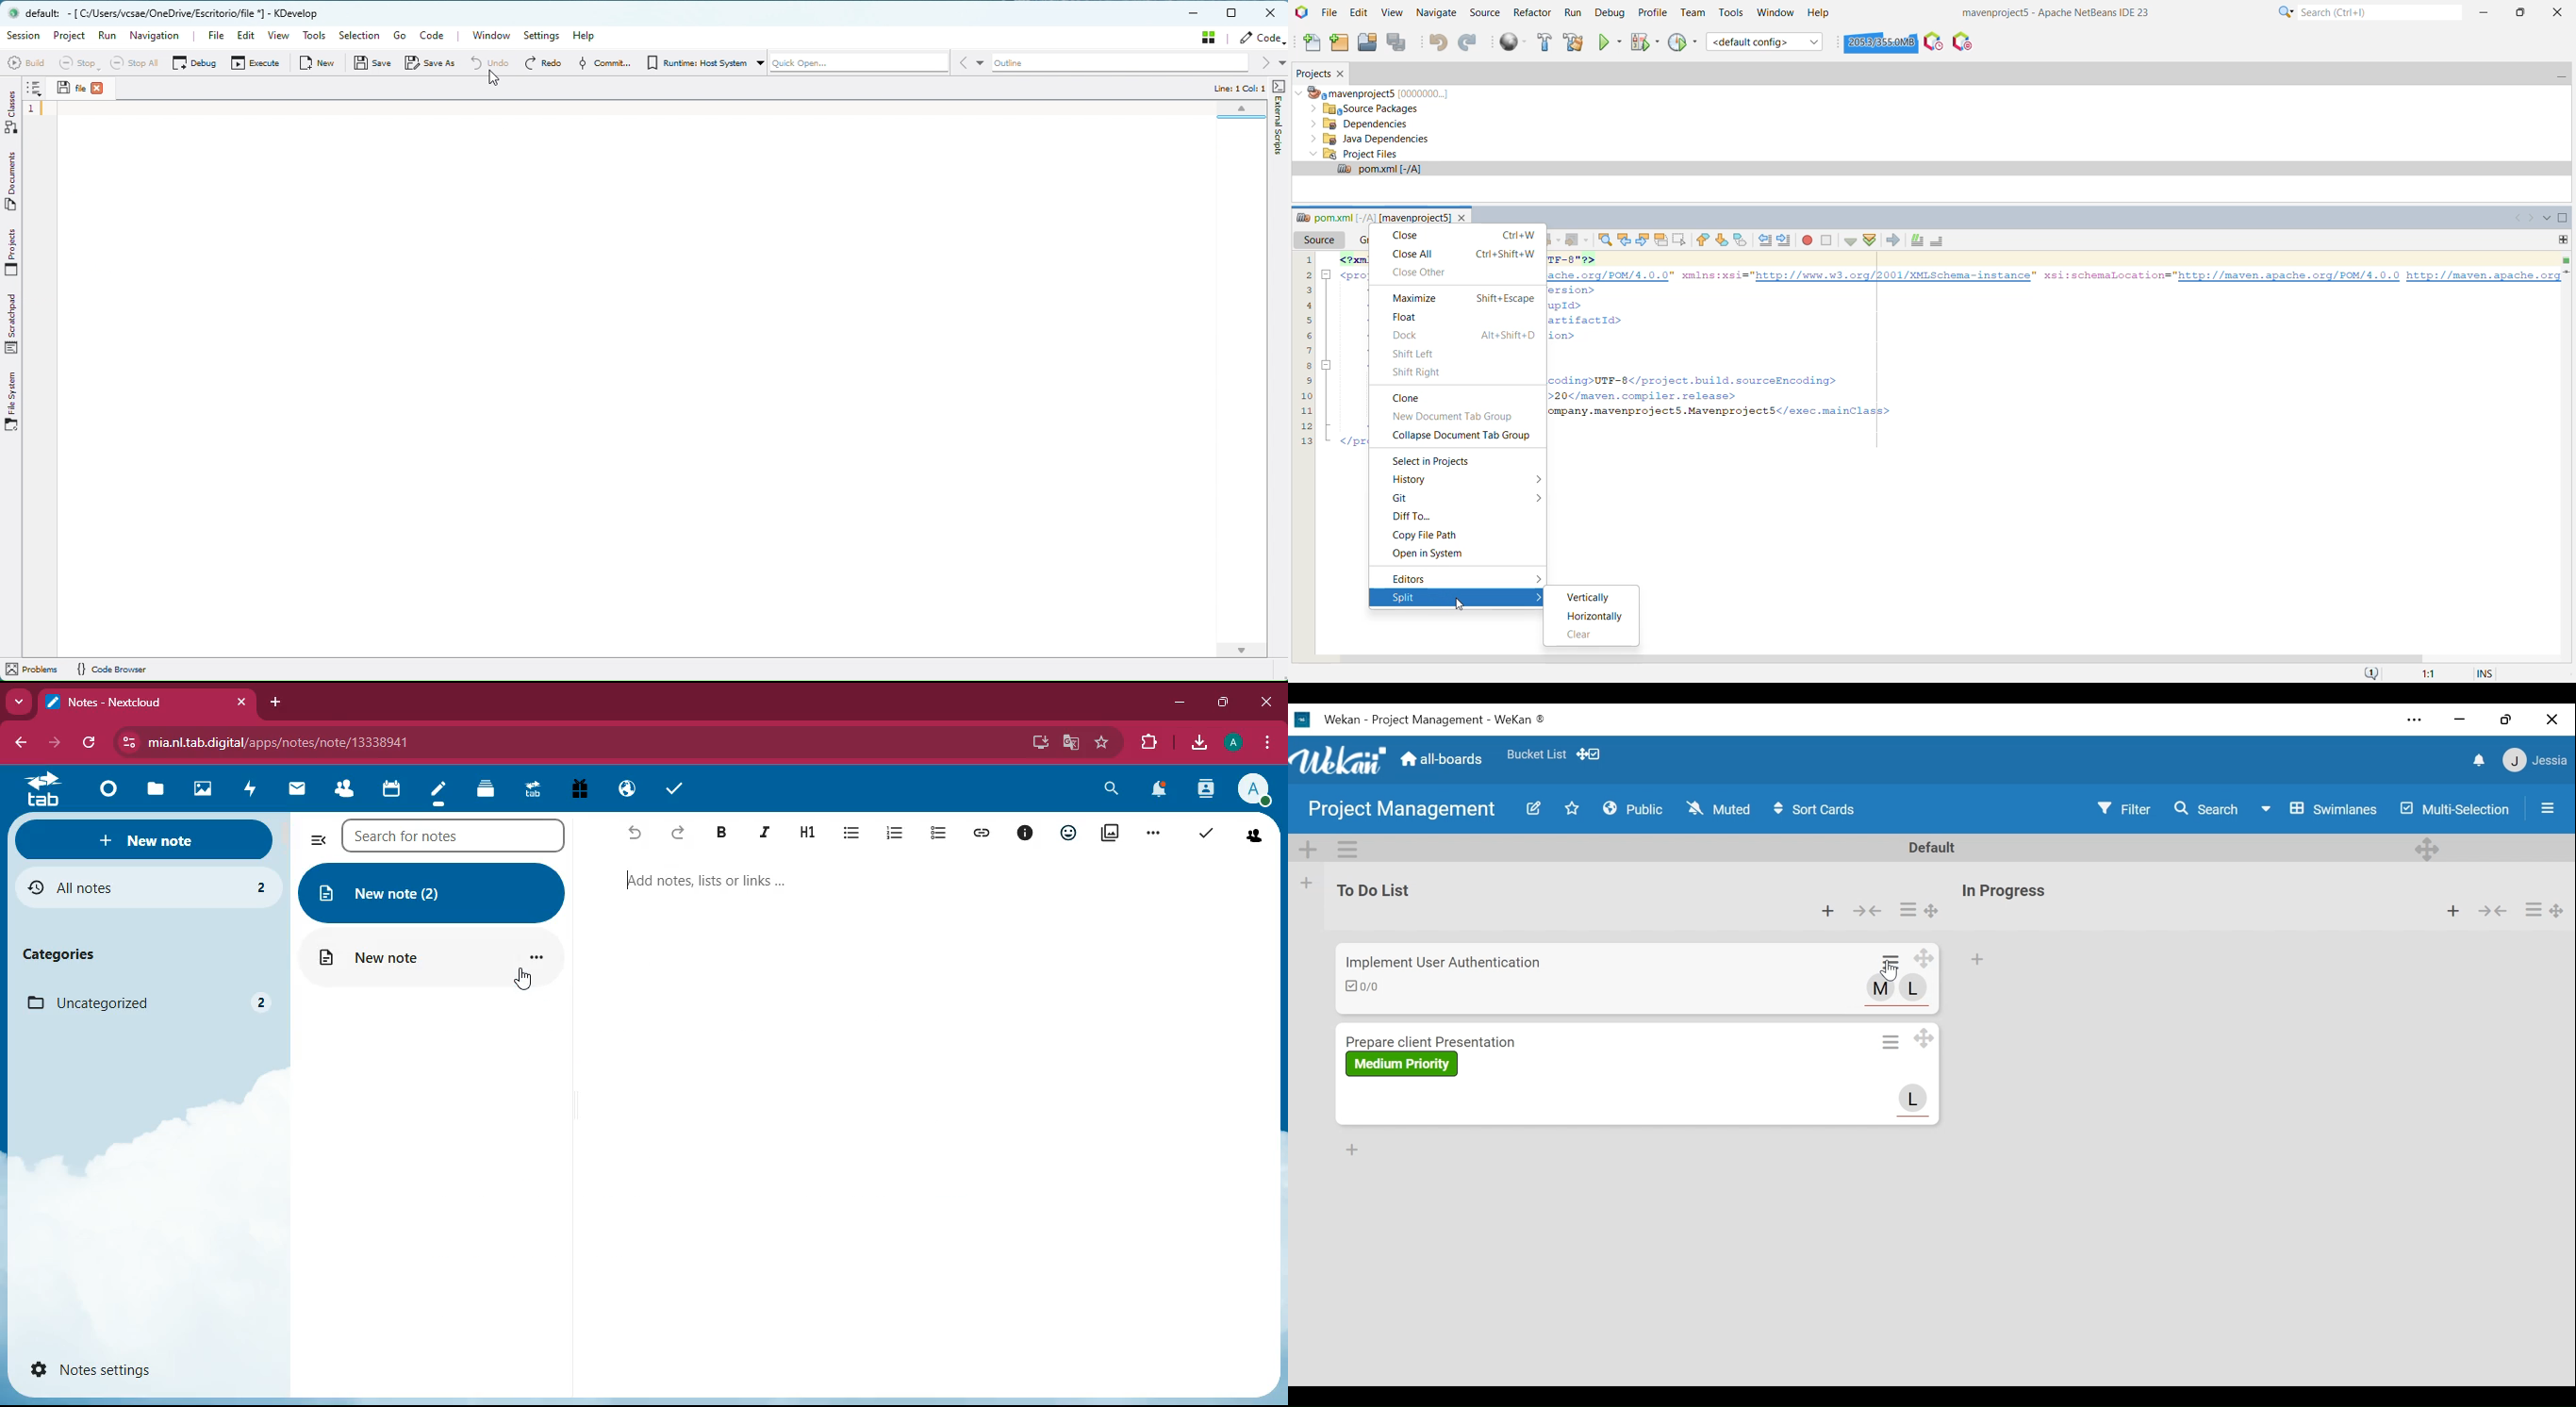 This screenshot has height=1428, width=2576. What do you see at coordinates (1307, 847) in the screenshot?
I see `Add Swimlane` at bounding box center [1307, 847].